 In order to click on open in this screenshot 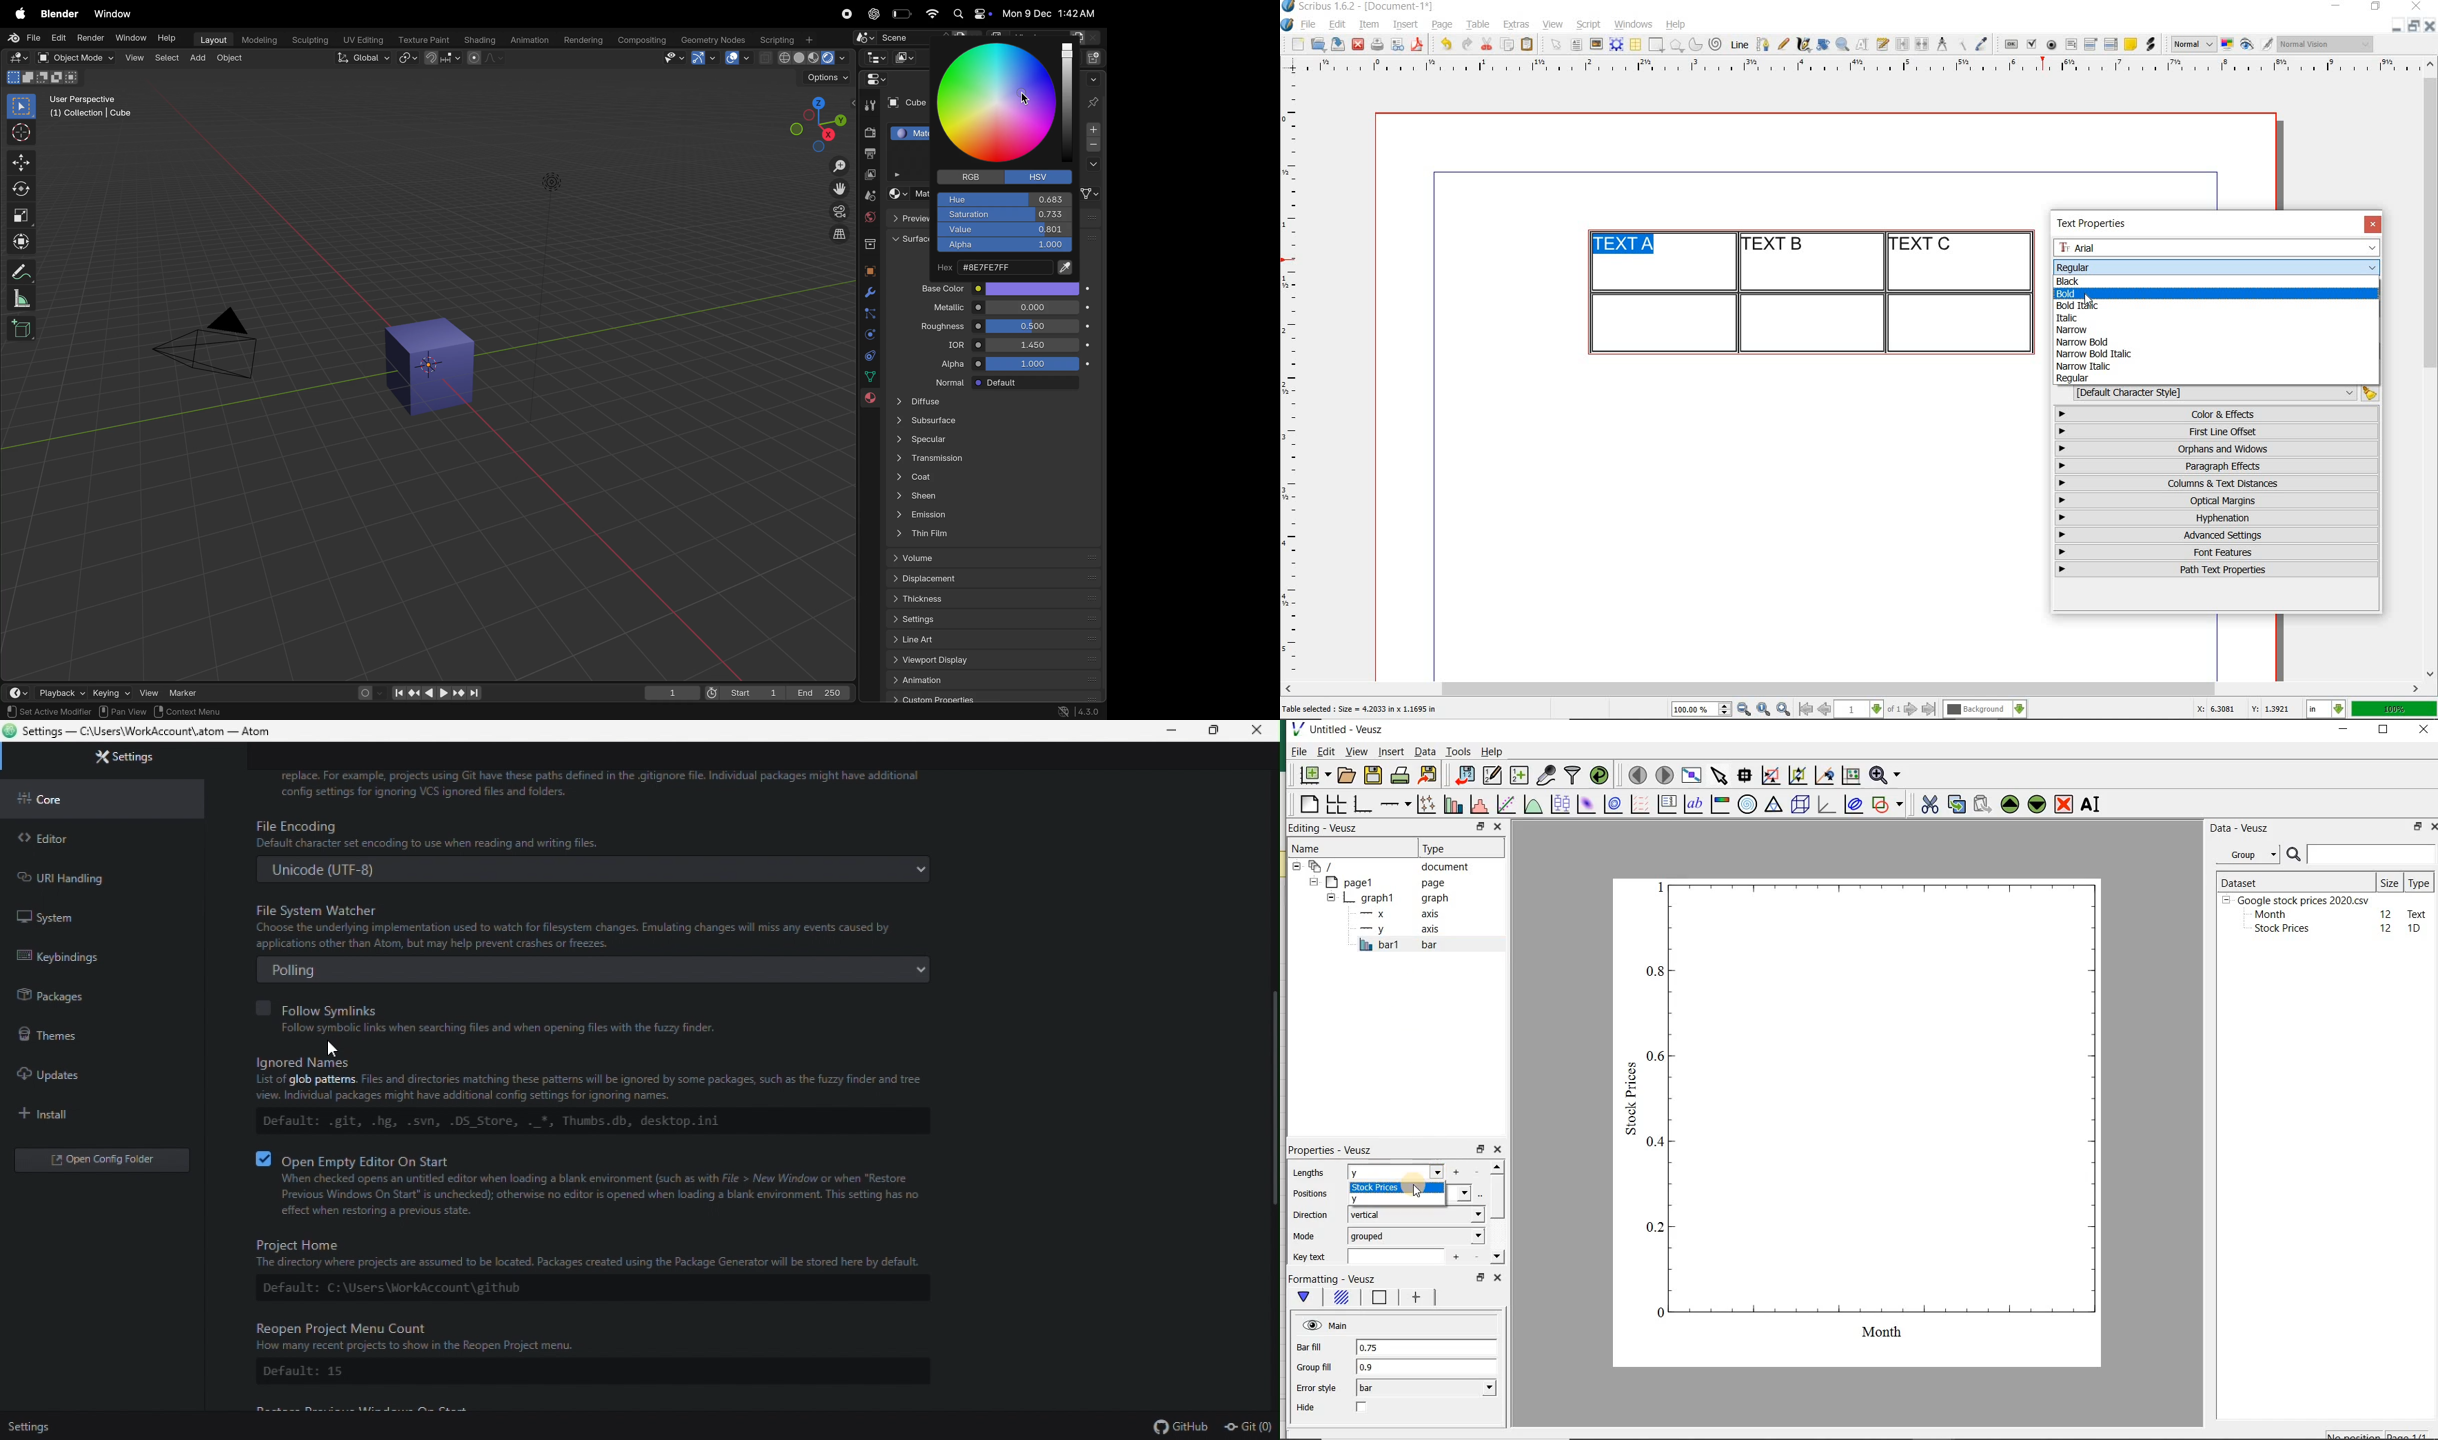, I will do `click(1317, 43)`.